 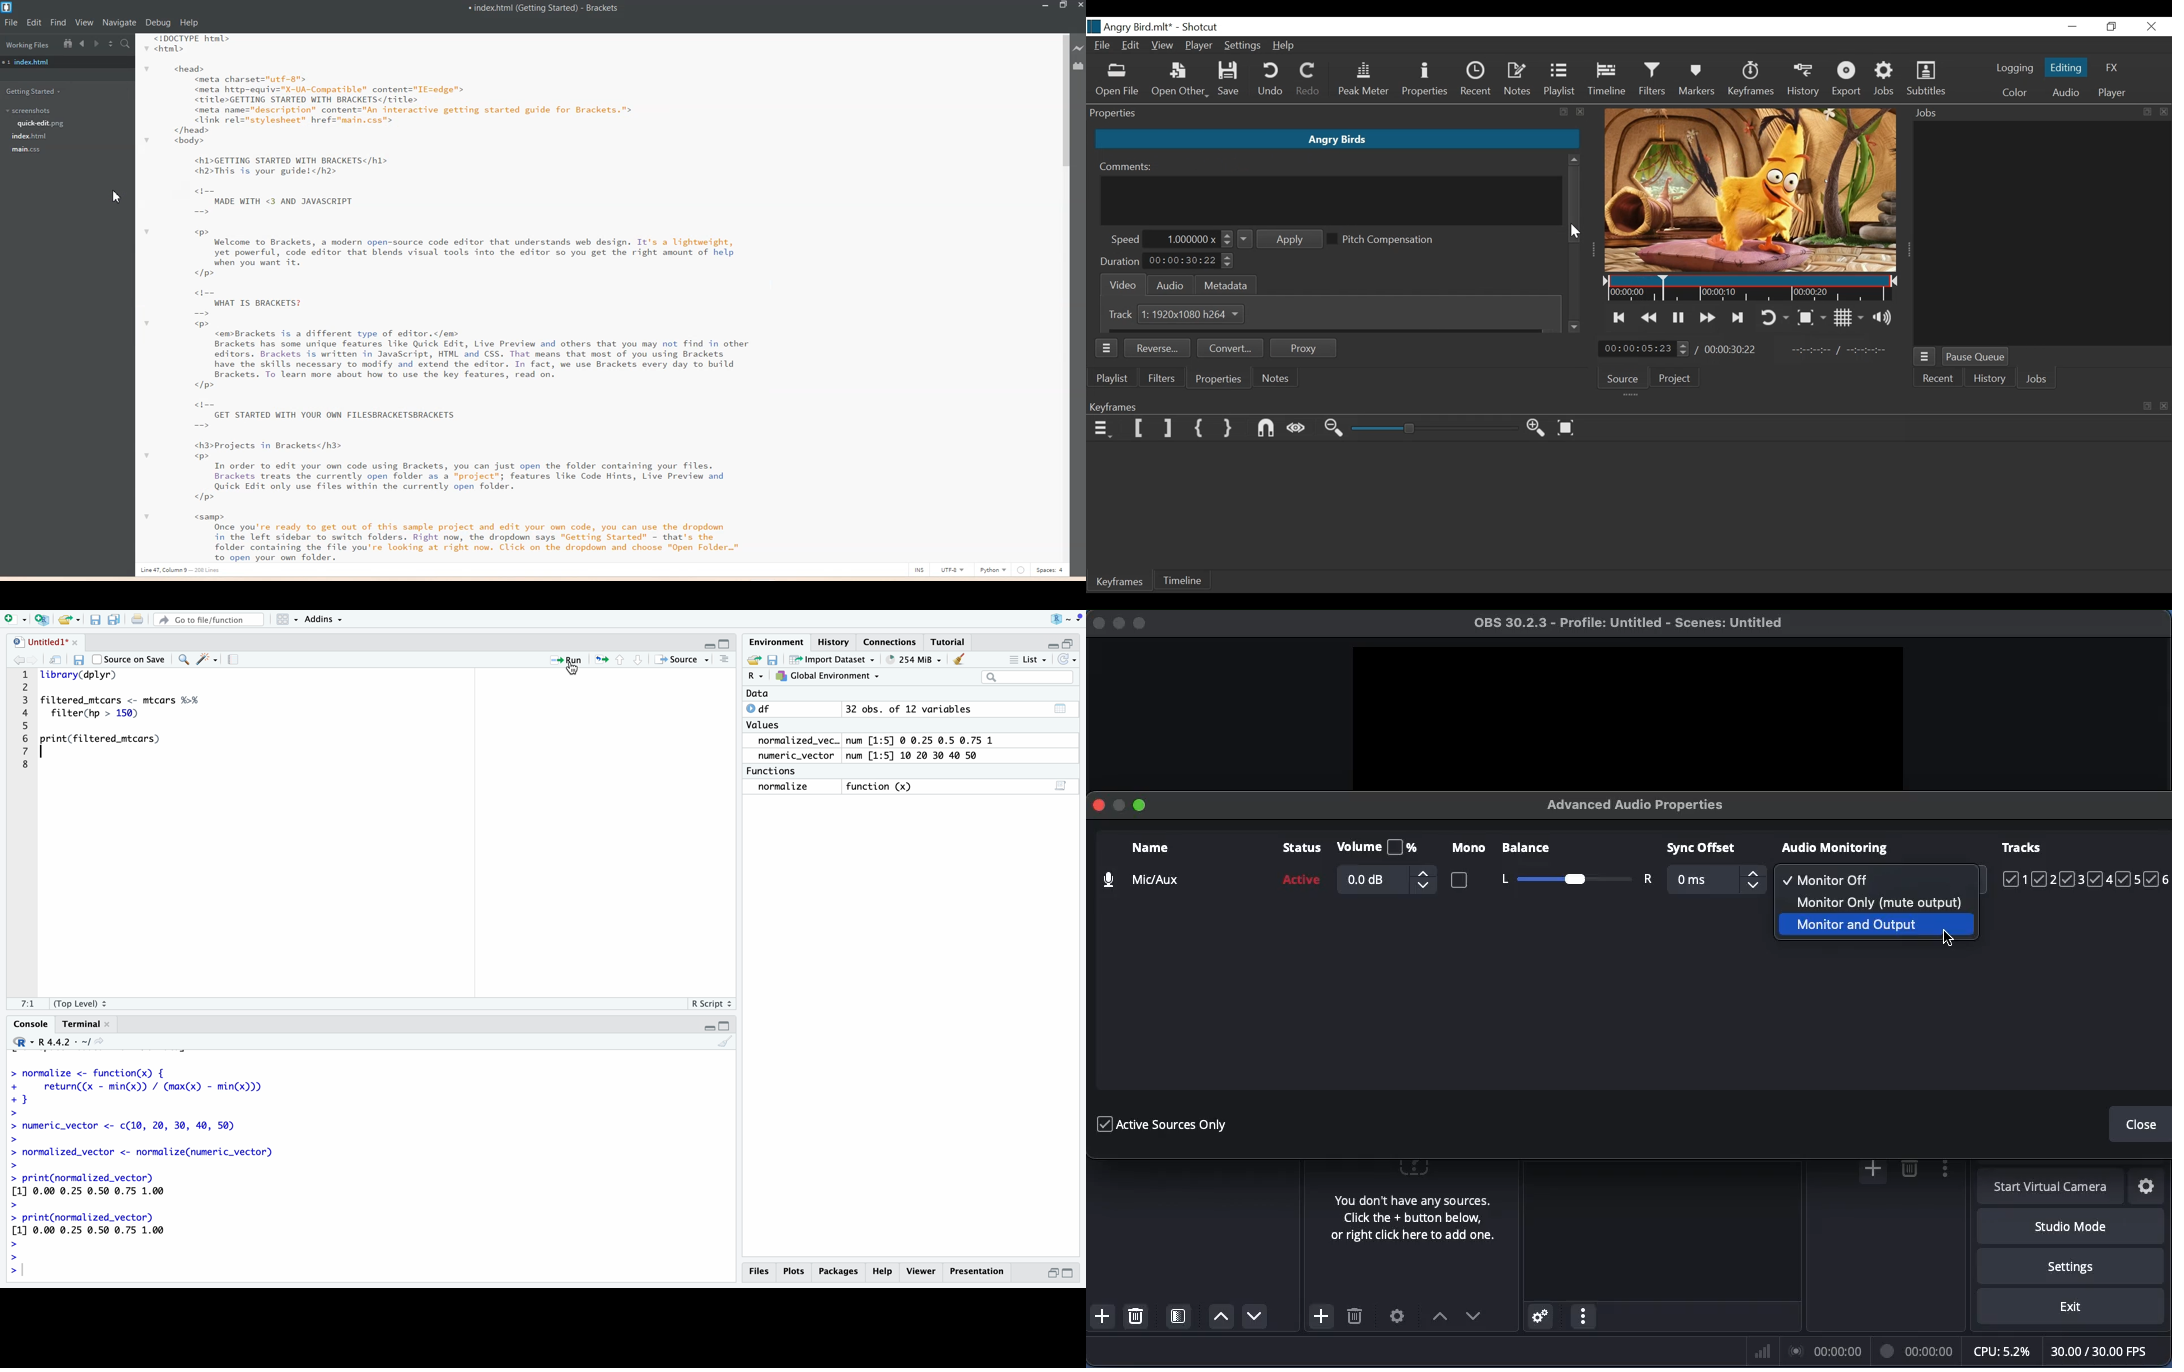 I want to click on Audio monitoring, so click(x=1836, y=848).